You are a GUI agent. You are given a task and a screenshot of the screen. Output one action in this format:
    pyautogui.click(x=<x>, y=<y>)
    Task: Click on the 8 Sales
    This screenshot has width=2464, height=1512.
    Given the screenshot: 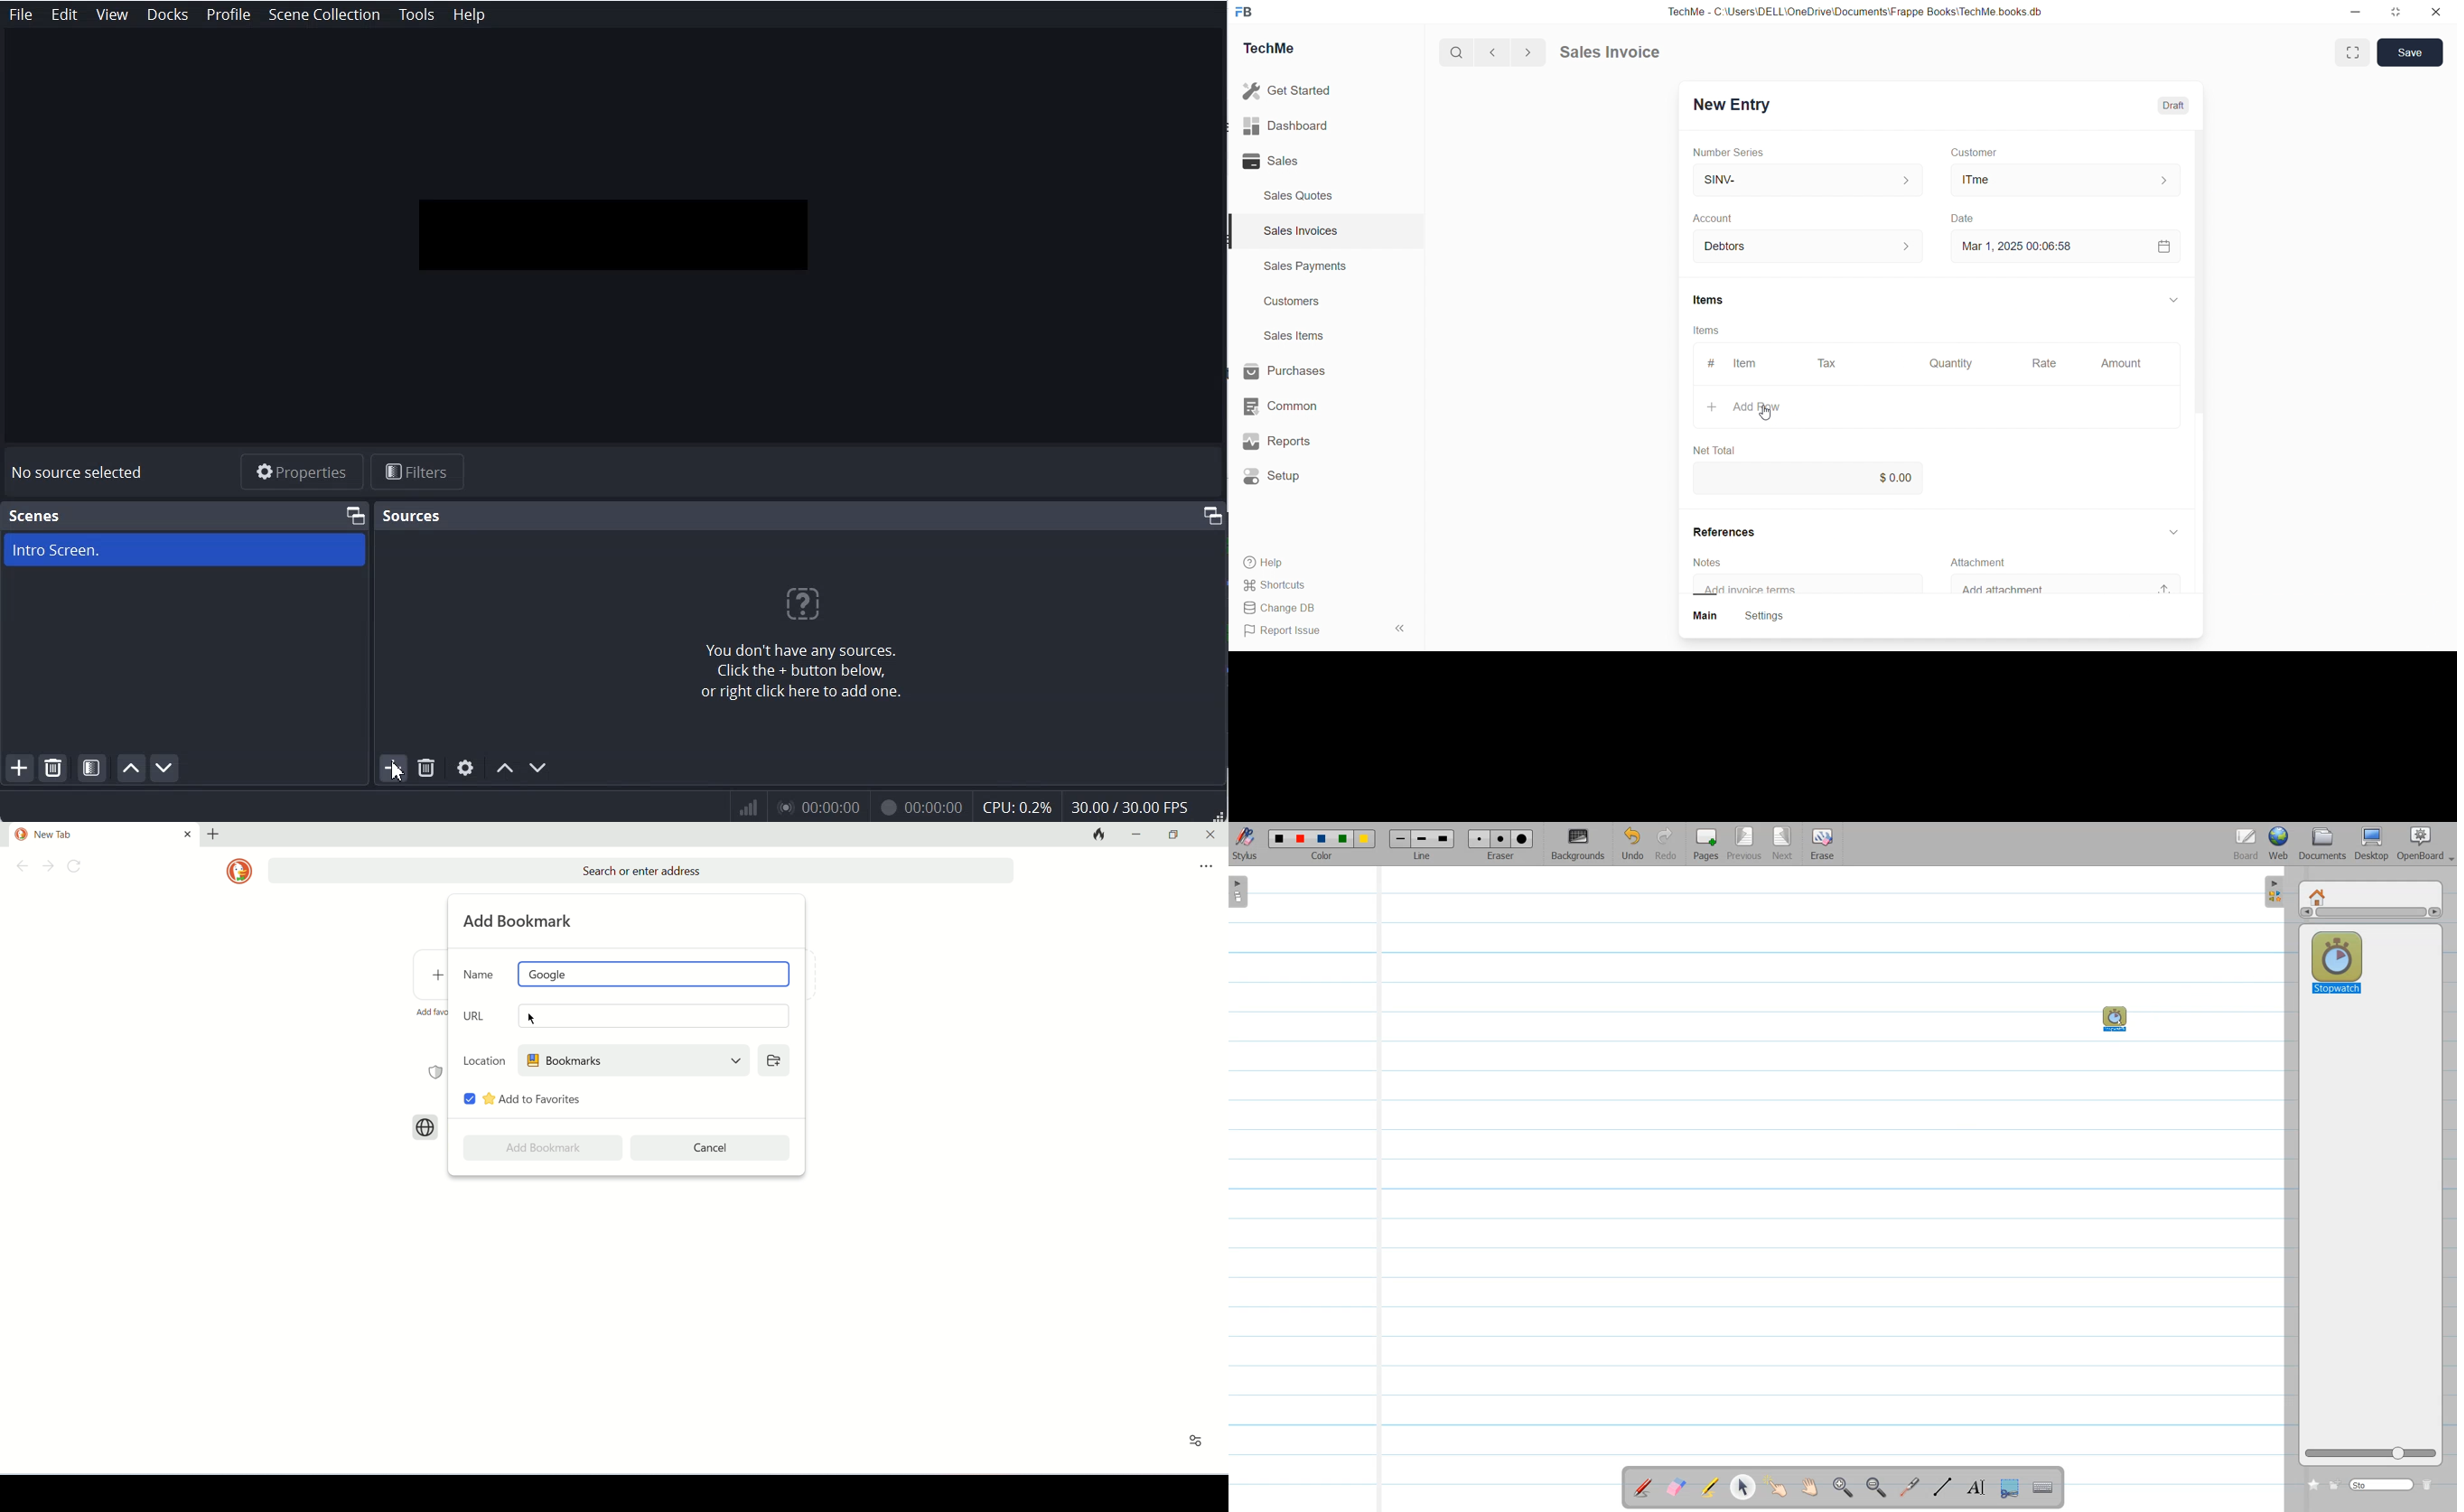 What is the action you would take?
    pyautogui.click(x=1273, y=161)
    